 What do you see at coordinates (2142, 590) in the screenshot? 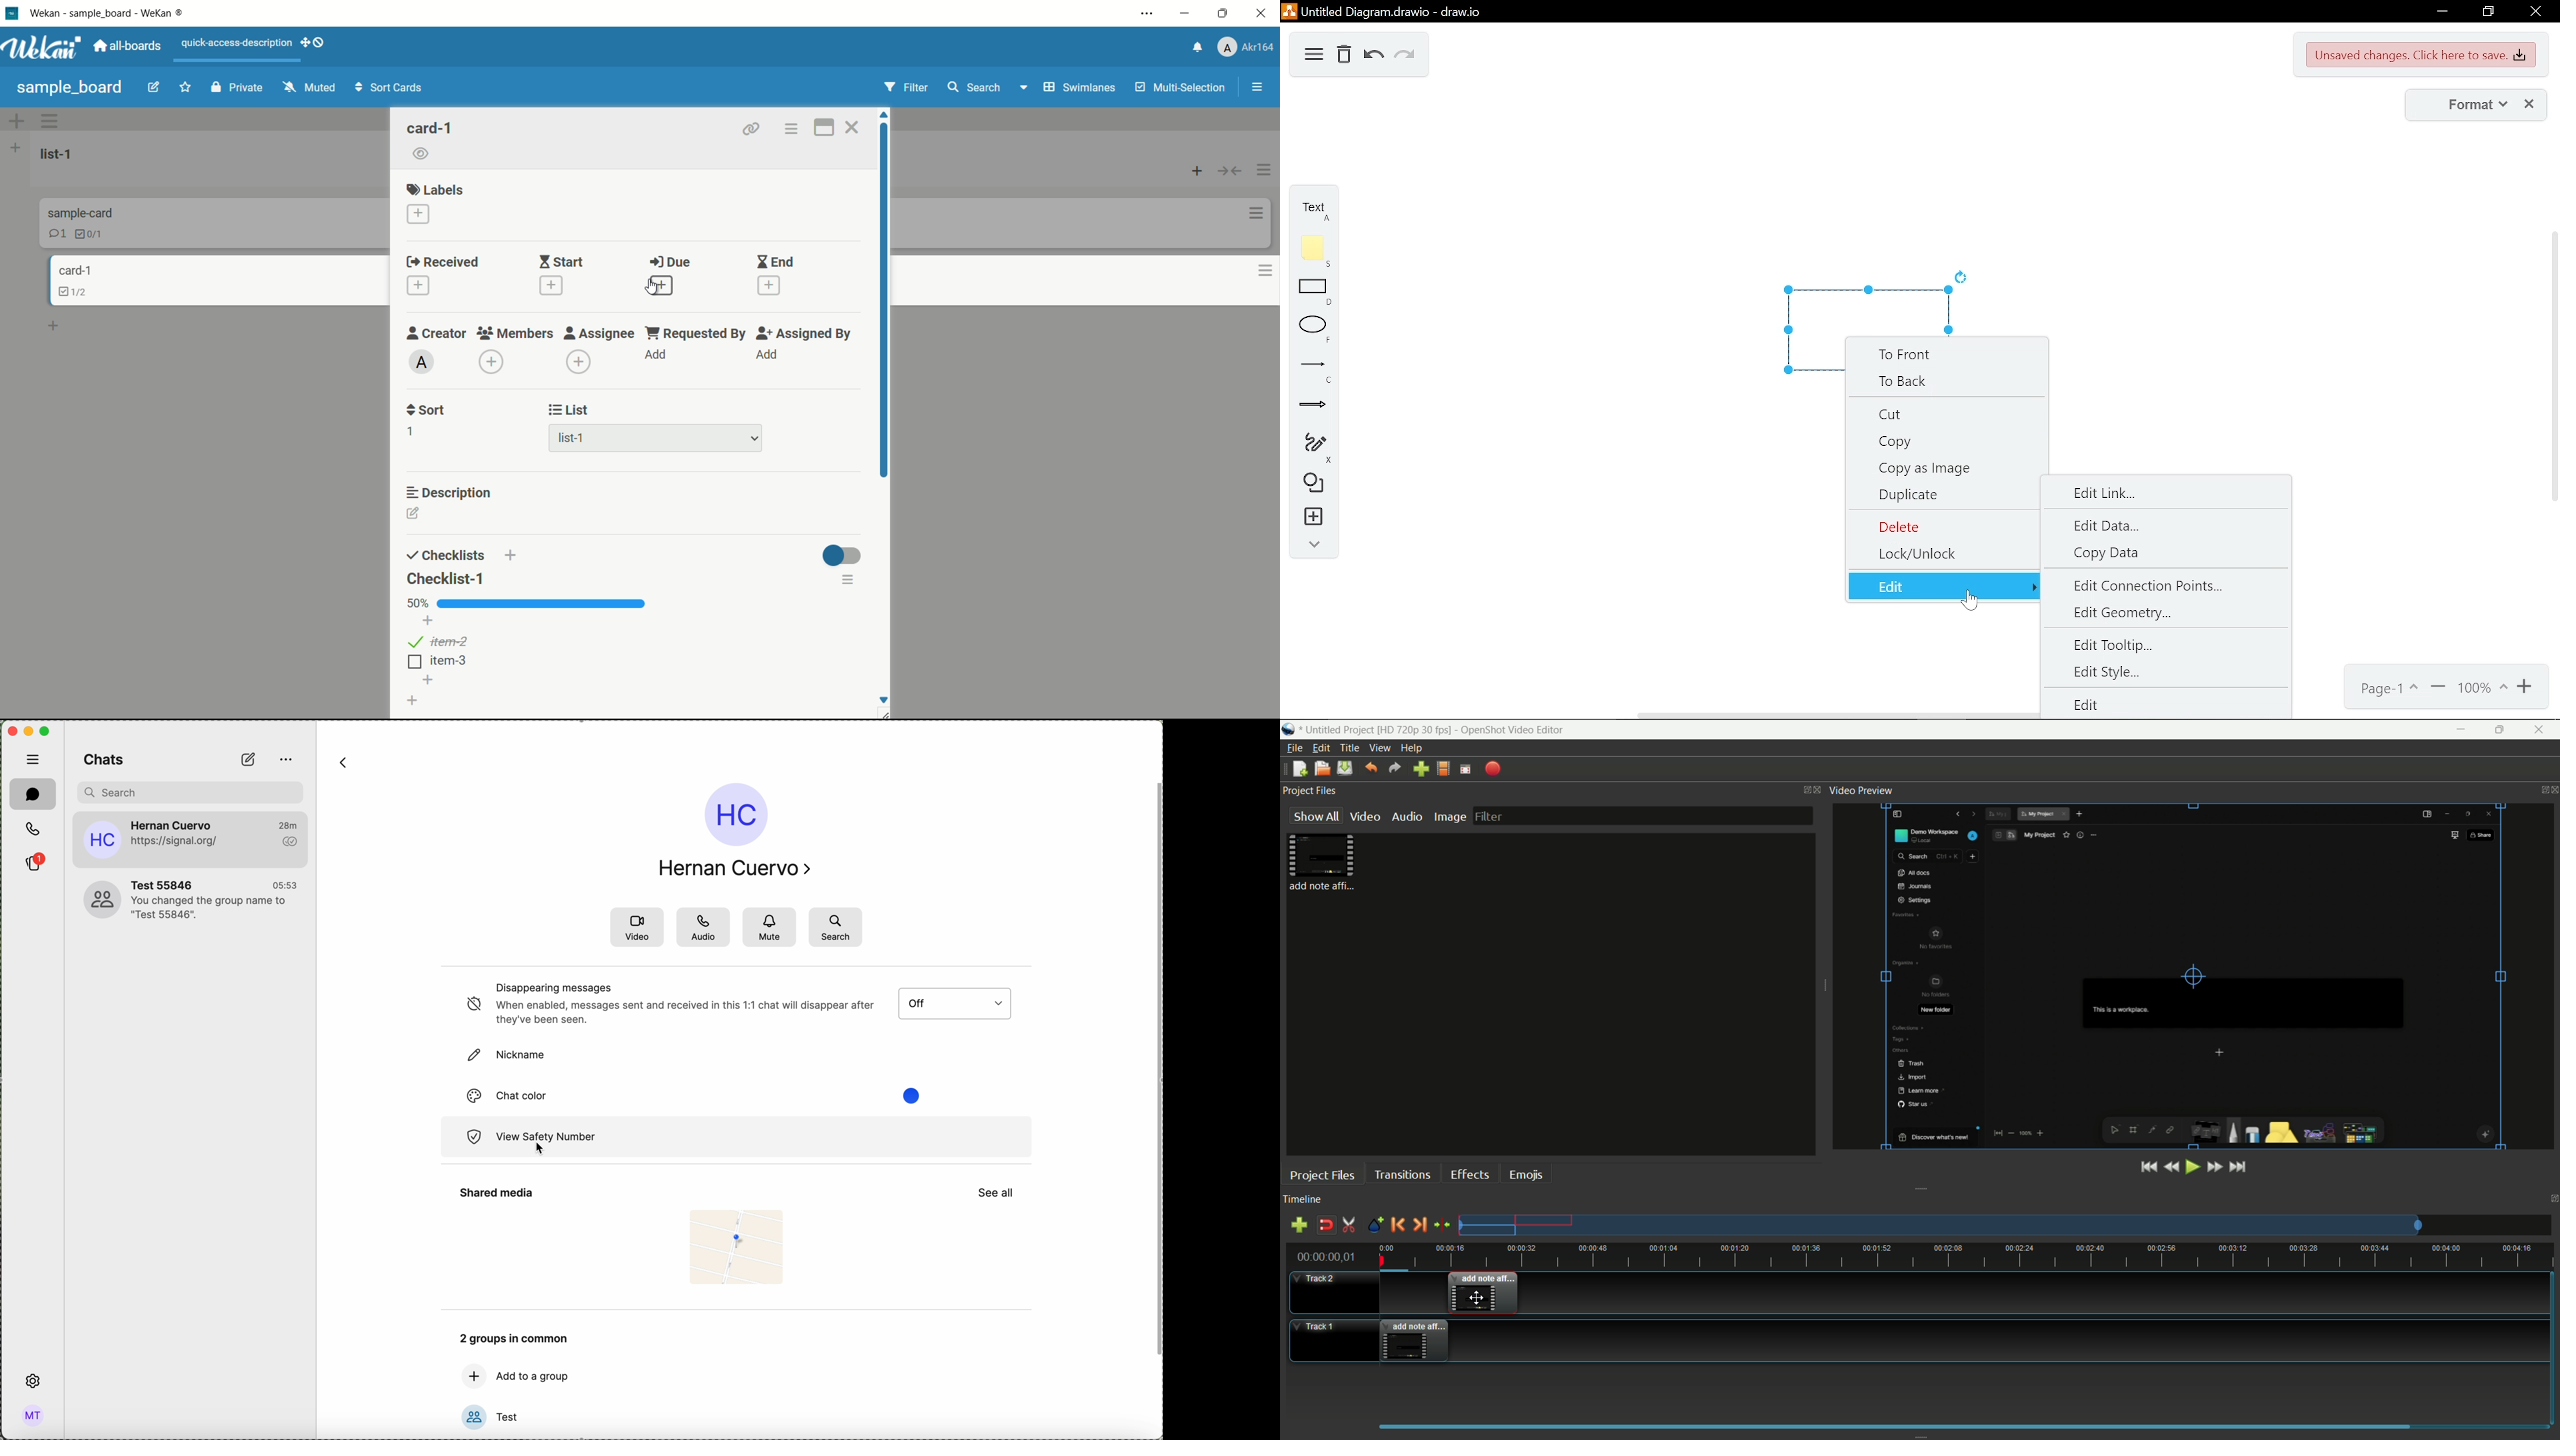
I see `edit connection points` at bounding box center [2142, 590].